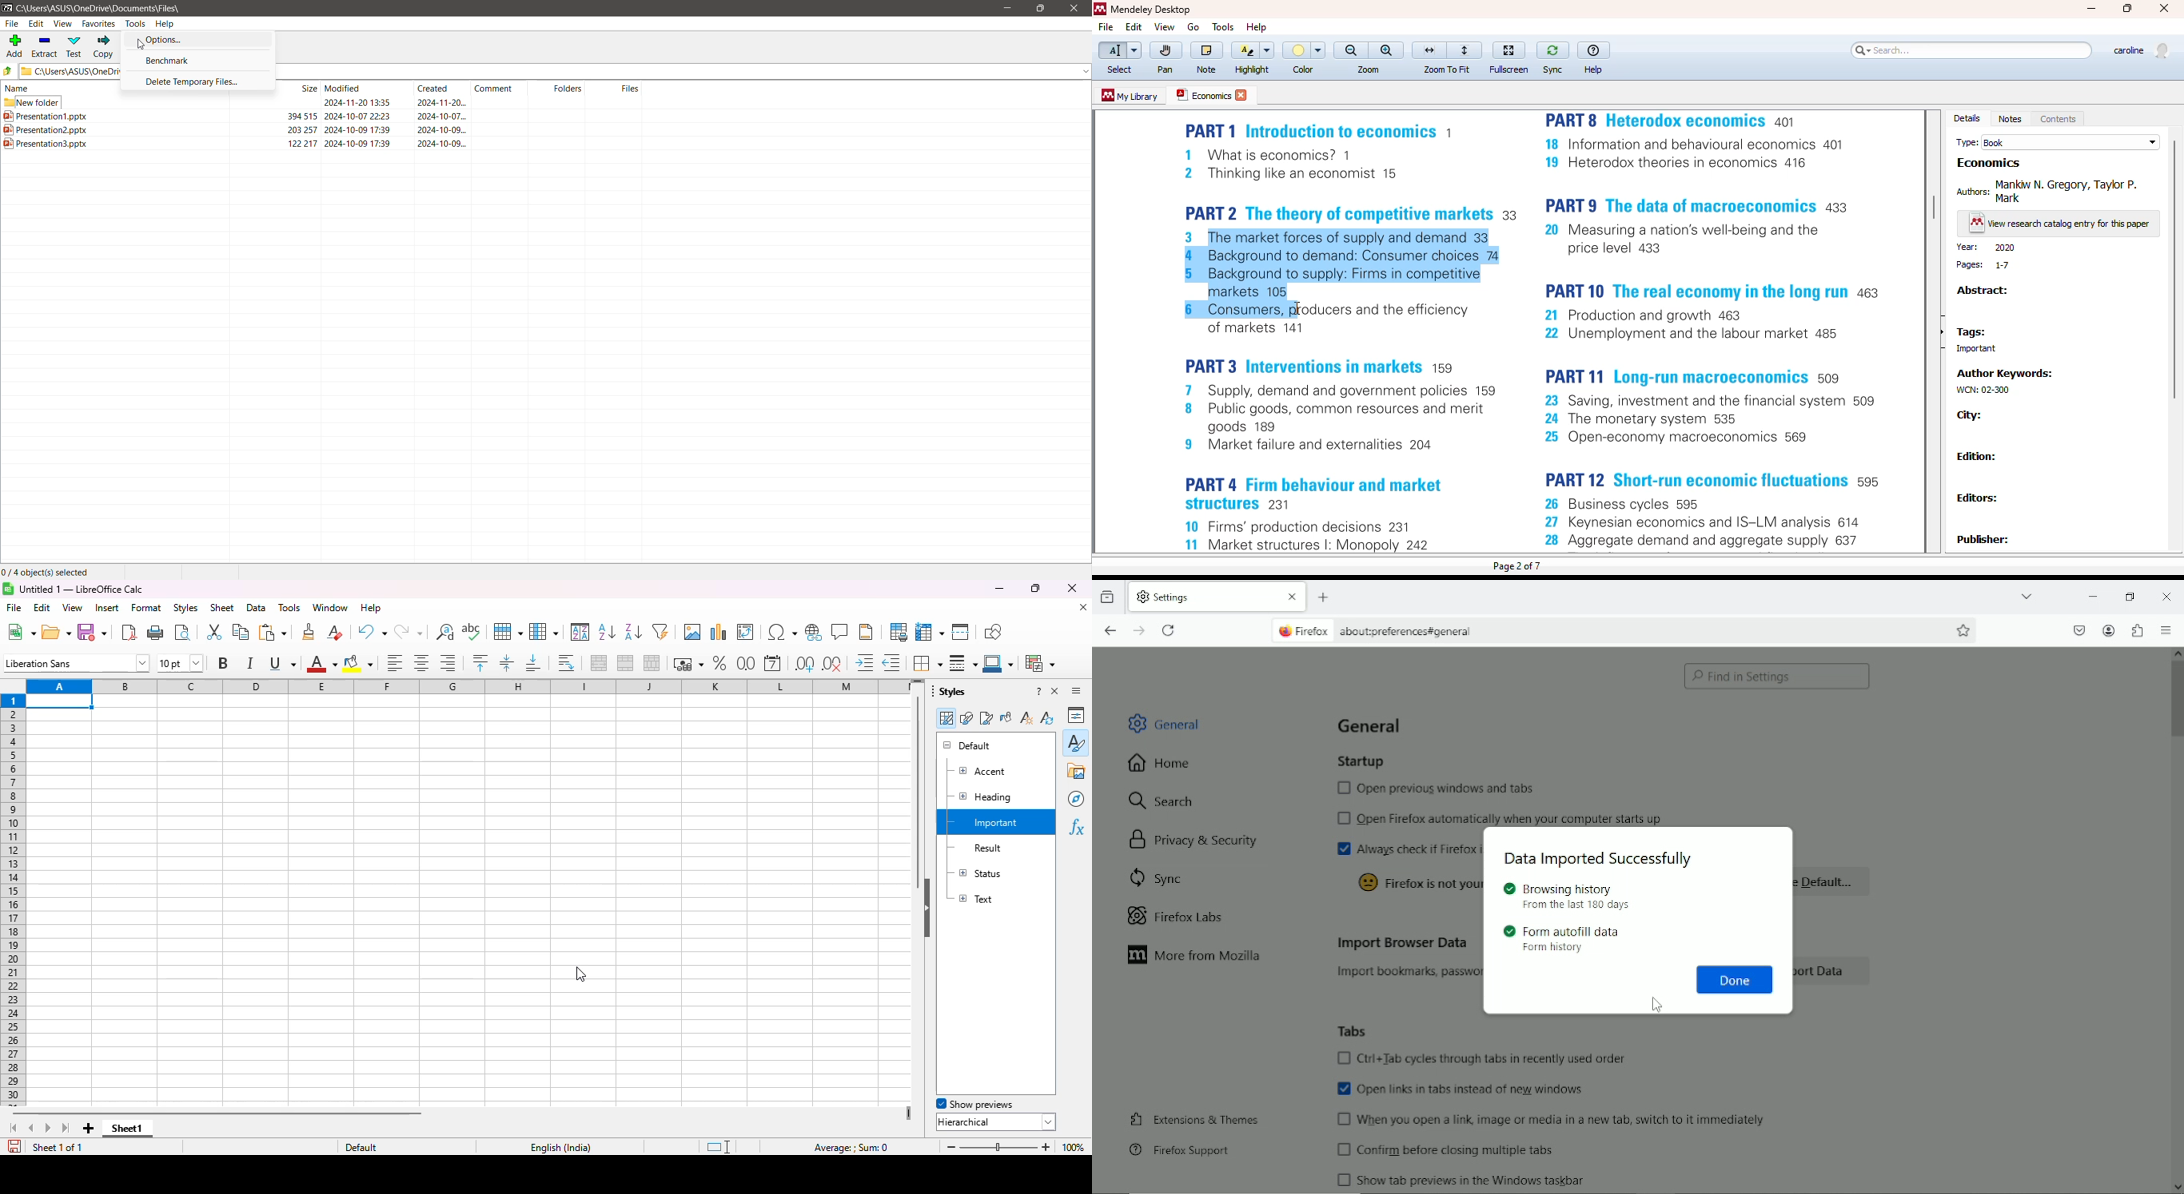 The height and width of the screenshot is (1204, 2184). I want to click on authors: Mankiw N. Gregory Taylor P. Mark, so click(2050, 190).